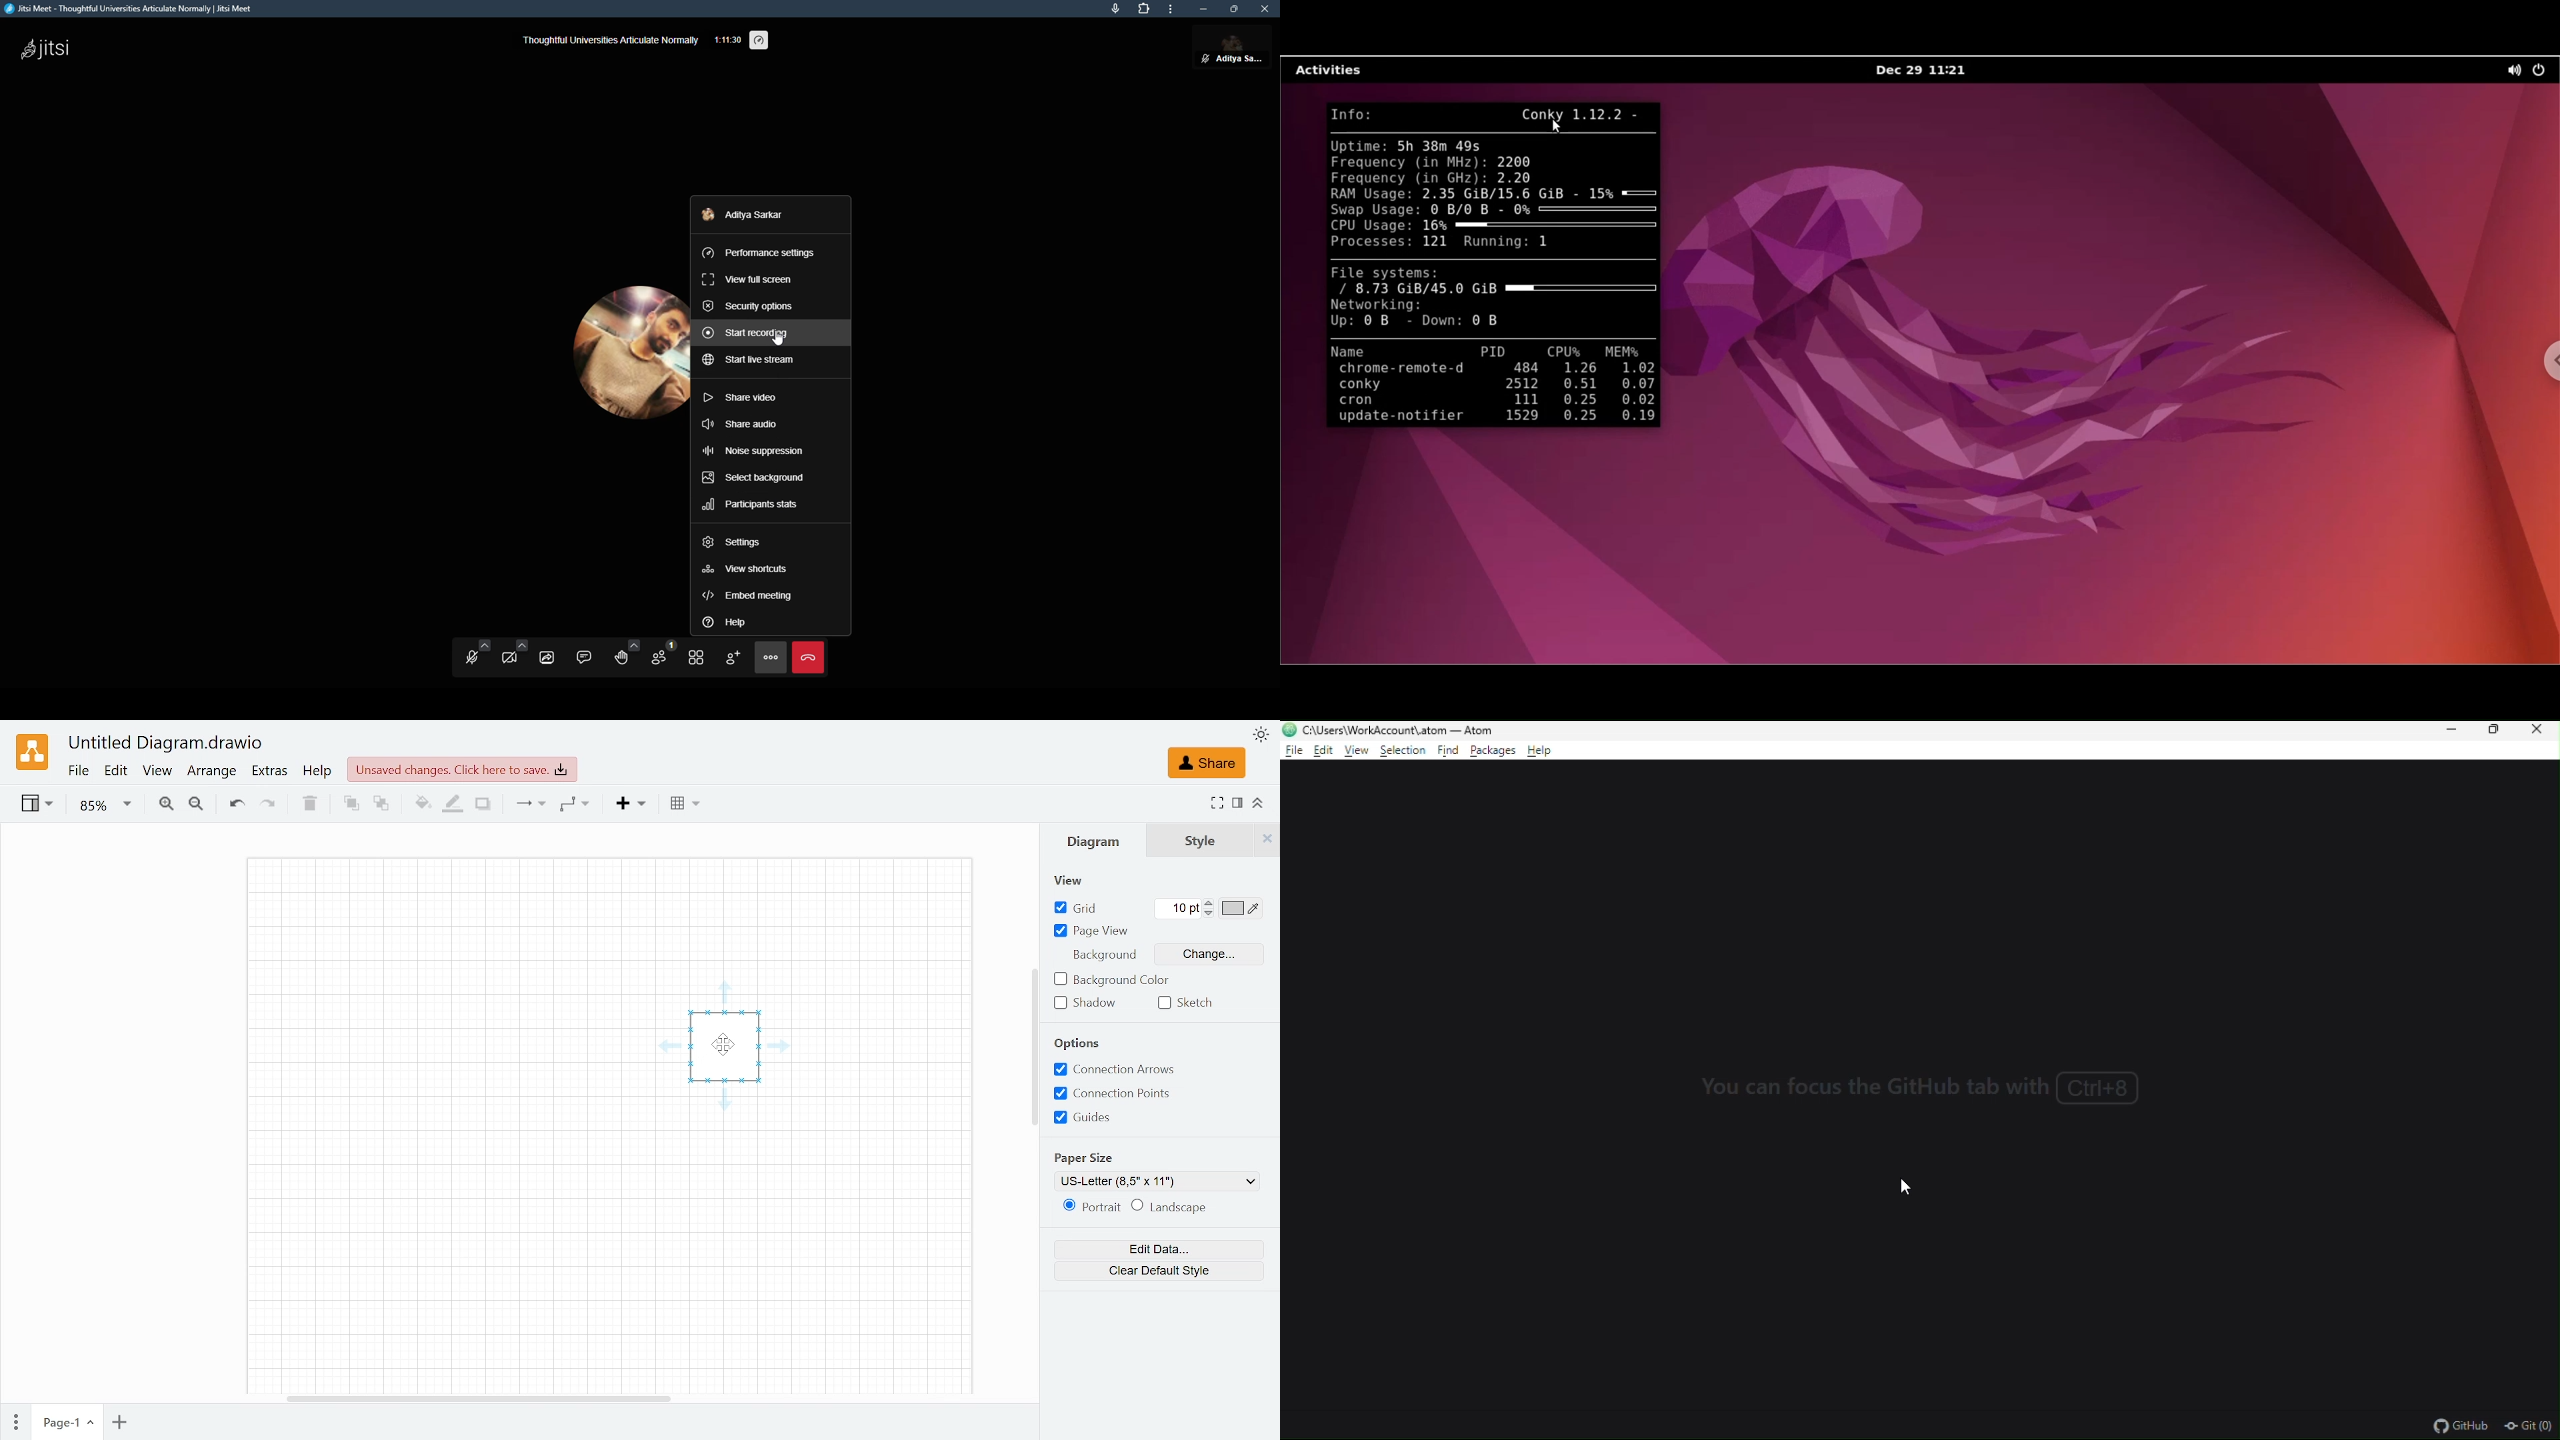 This screenshot has height=1456, width=2576. What do you see at coordinates (742, 1056) in the screenshot?
I see `Rectangle diagram` at bounding box center [742, 1056].